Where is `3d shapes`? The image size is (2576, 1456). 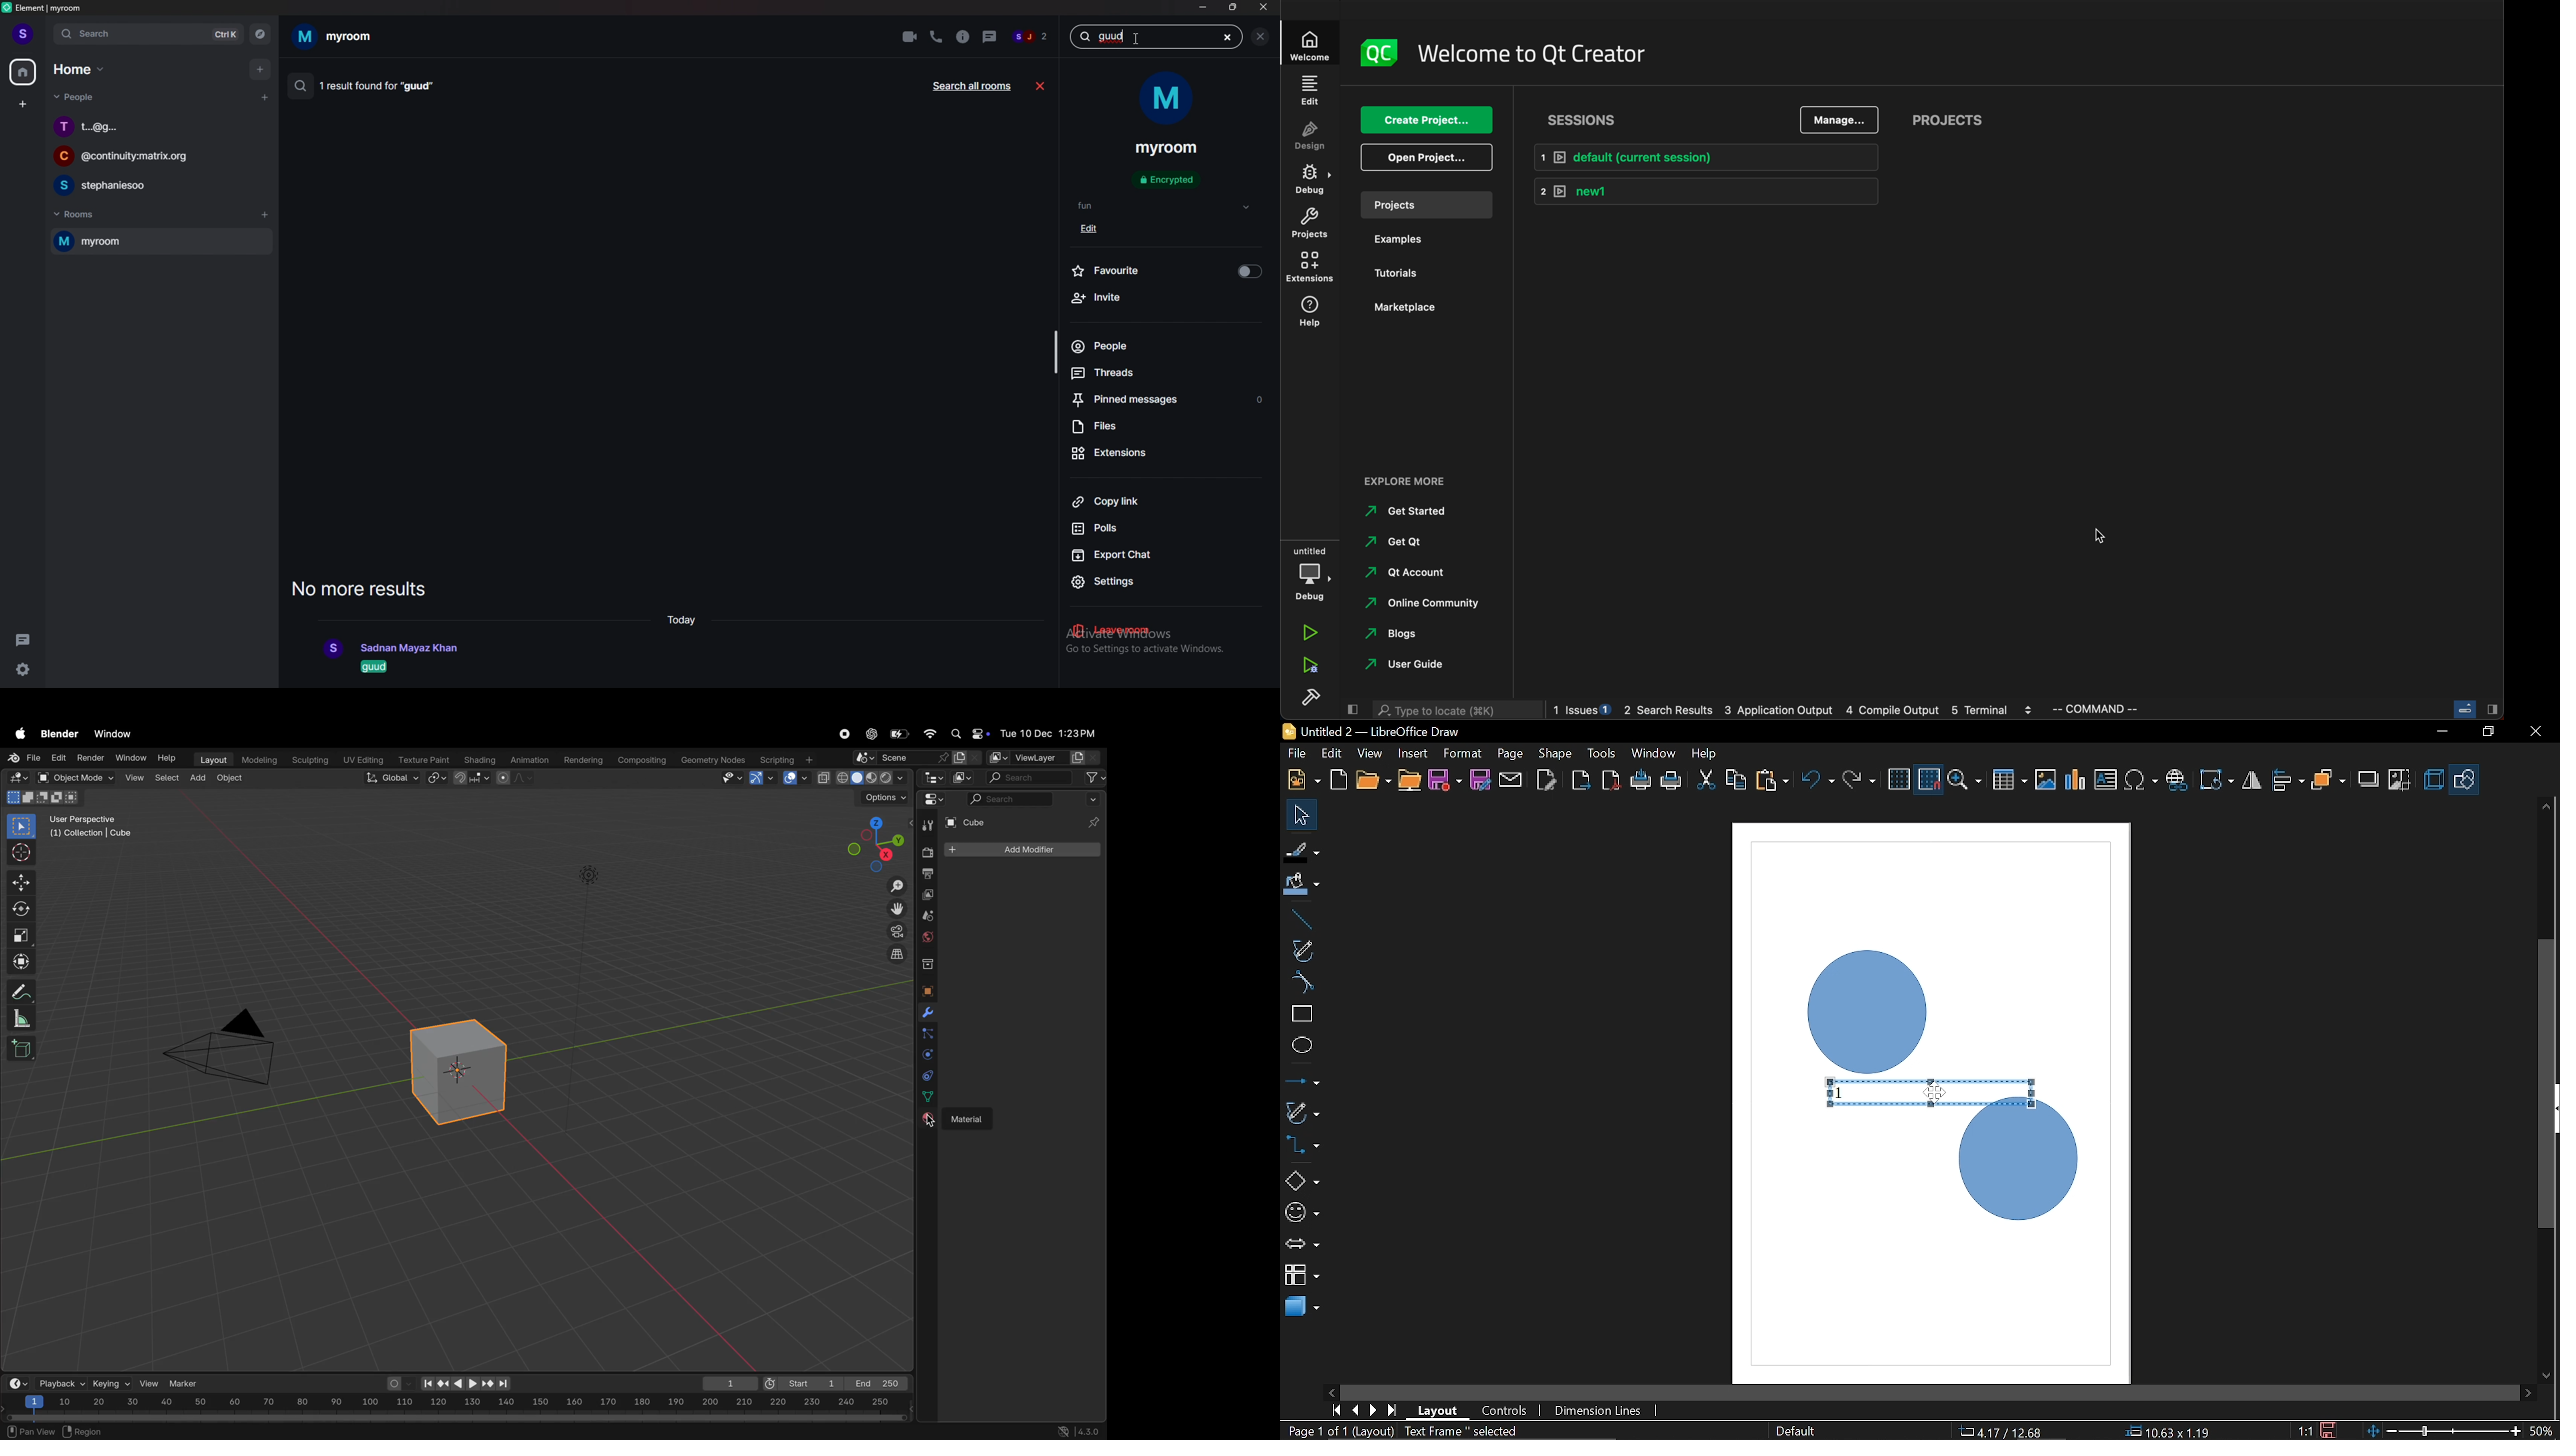 3d shapes is located at coordinates (1302, 1305).